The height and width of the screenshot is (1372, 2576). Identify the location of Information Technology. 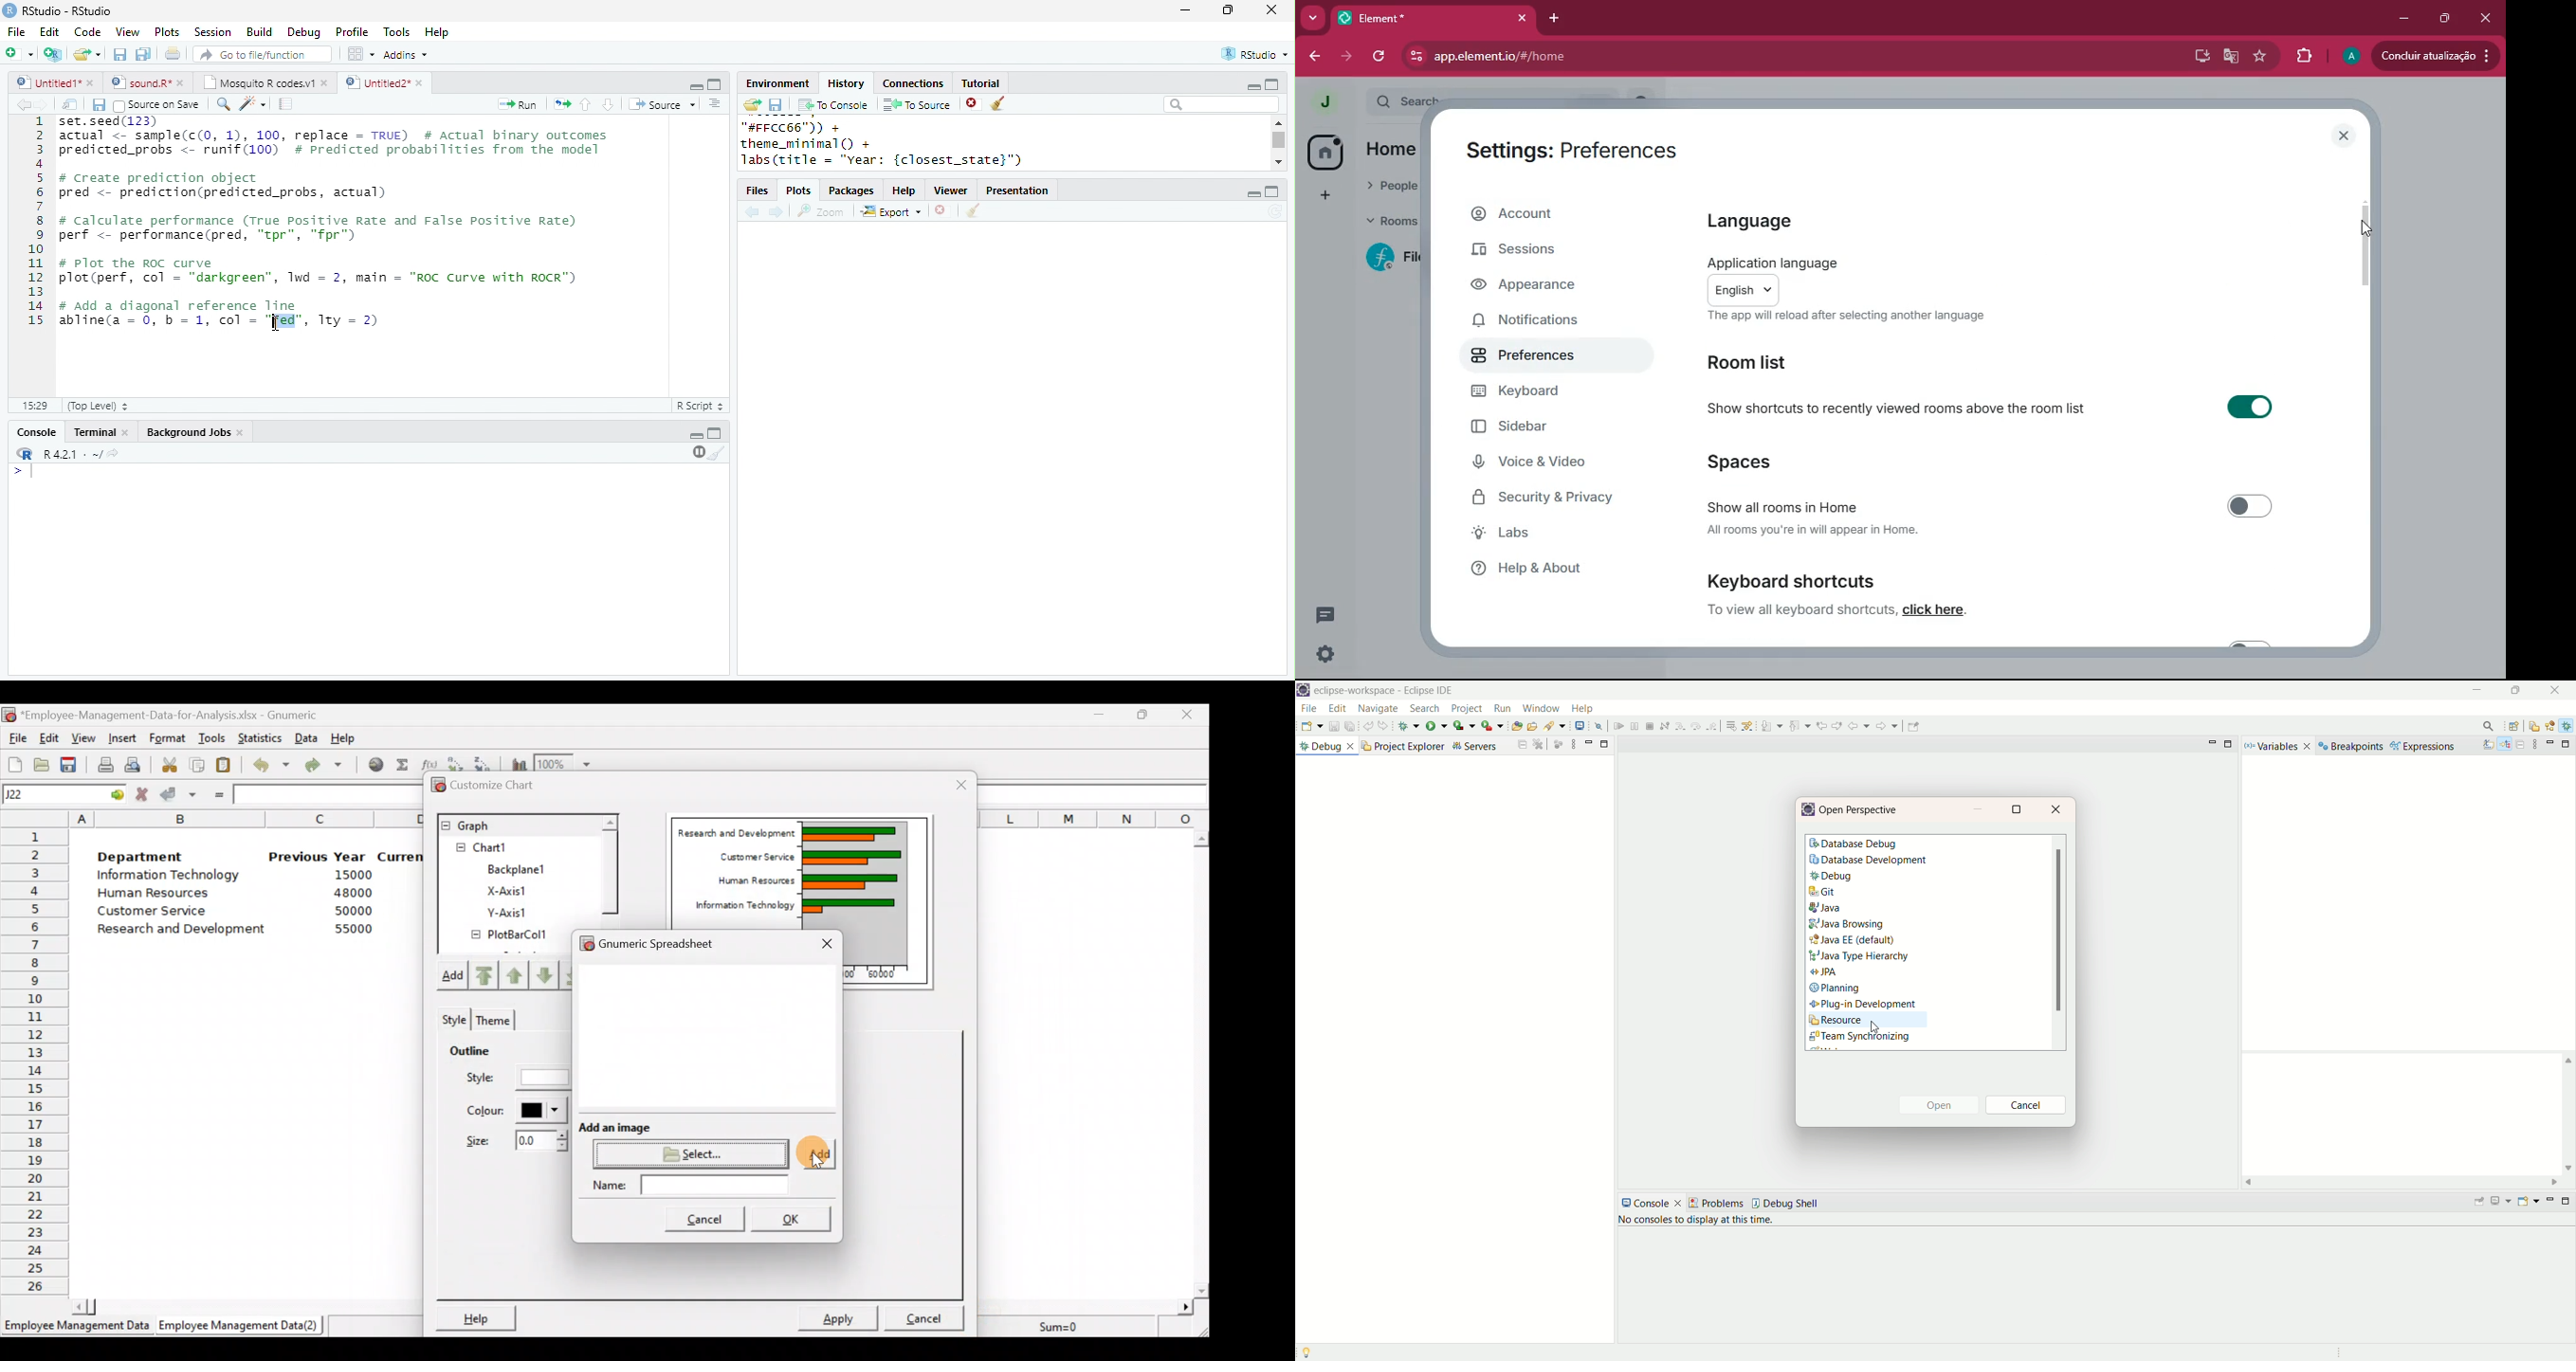
(741, 909).